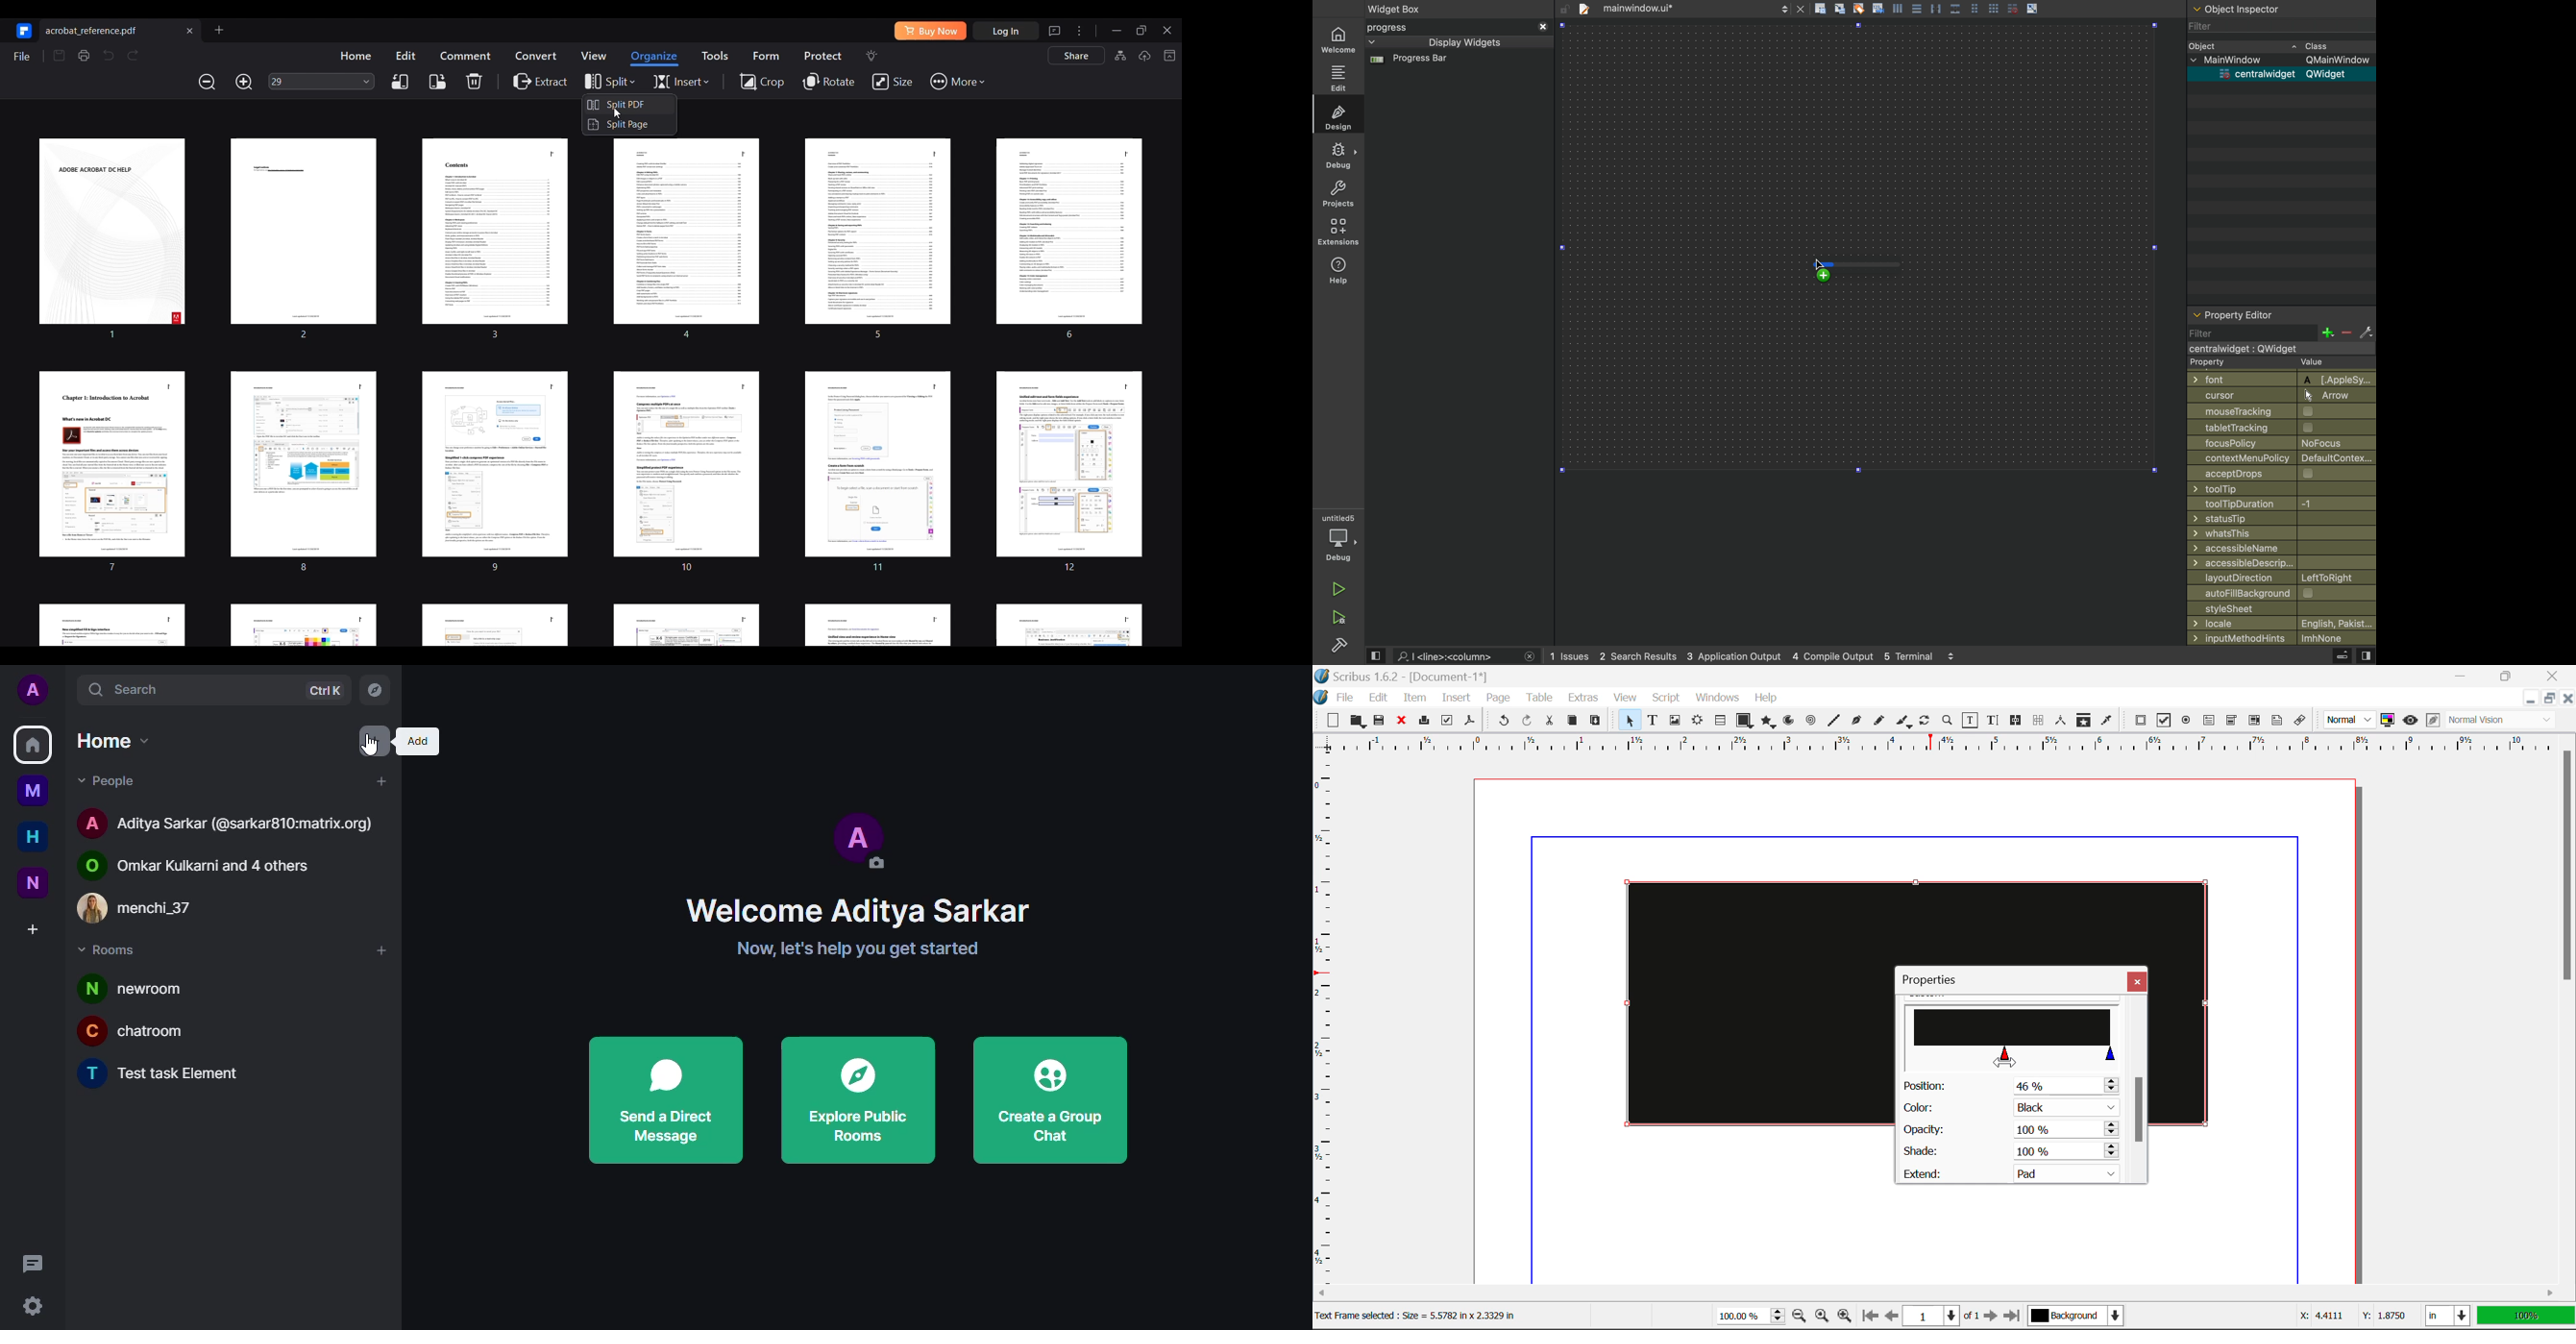  What do you see at coordinates (1869, 1317) in the screenshot?
I see `First Page` at bounding box center [1869, 1317].